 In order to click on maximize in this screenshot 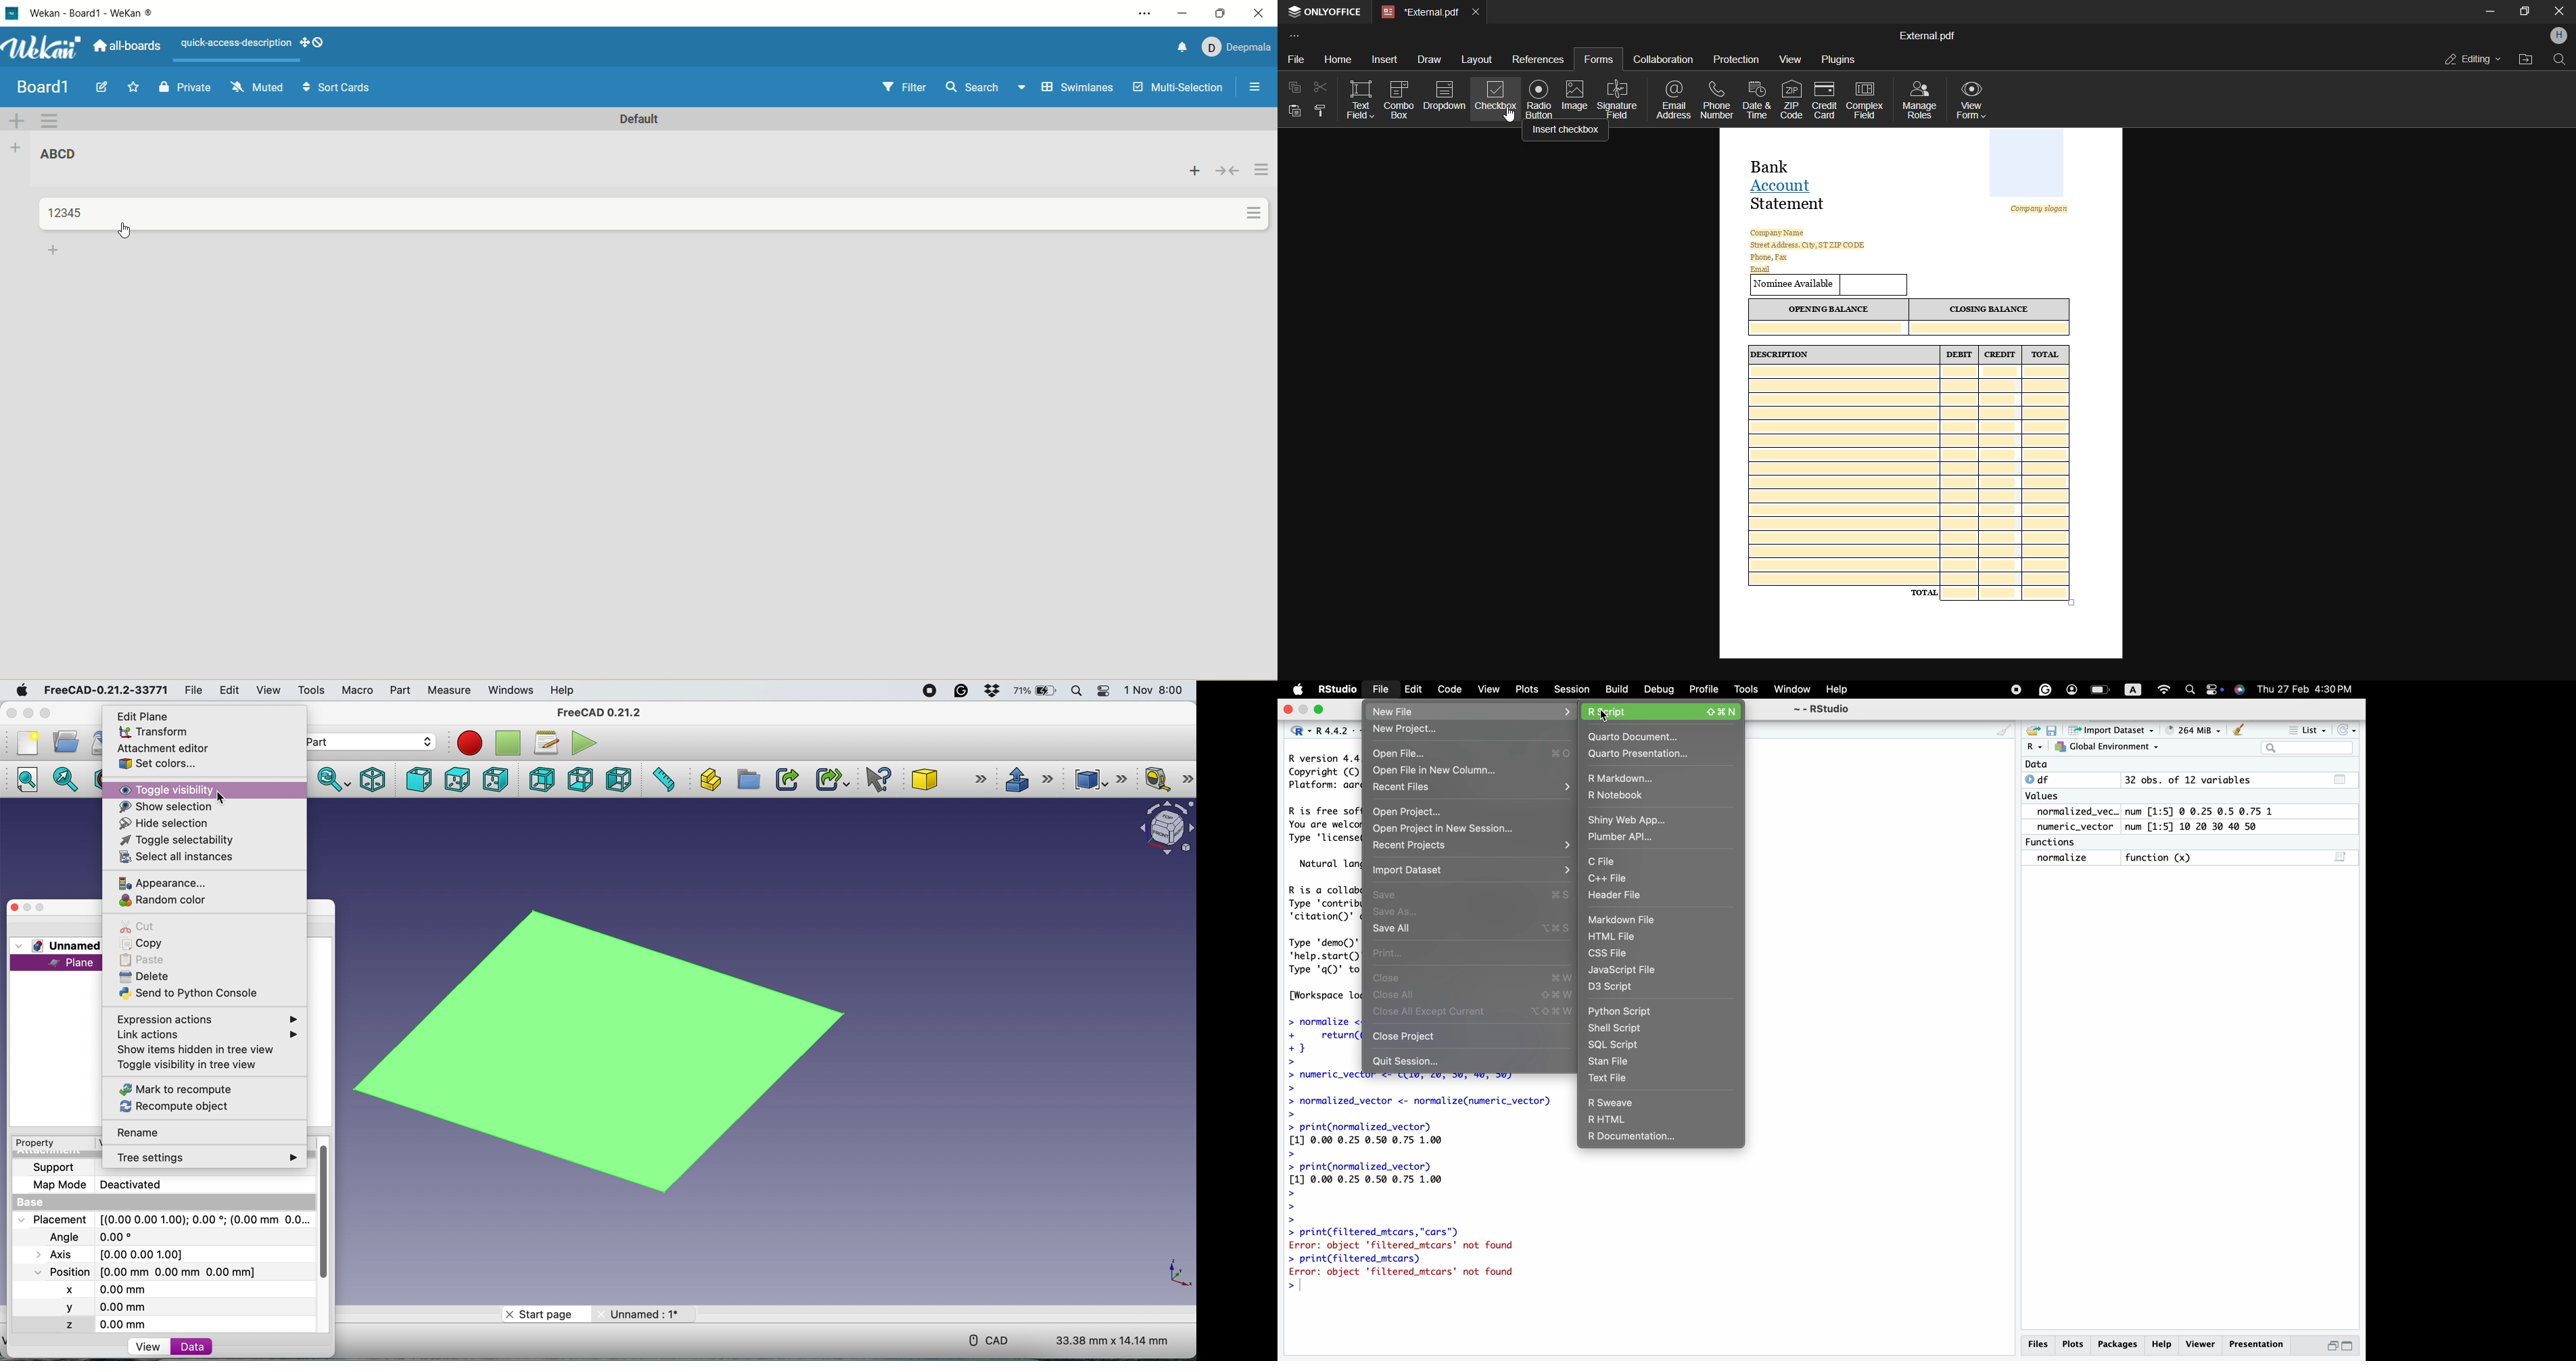, I will do `click(1322, 710)`.